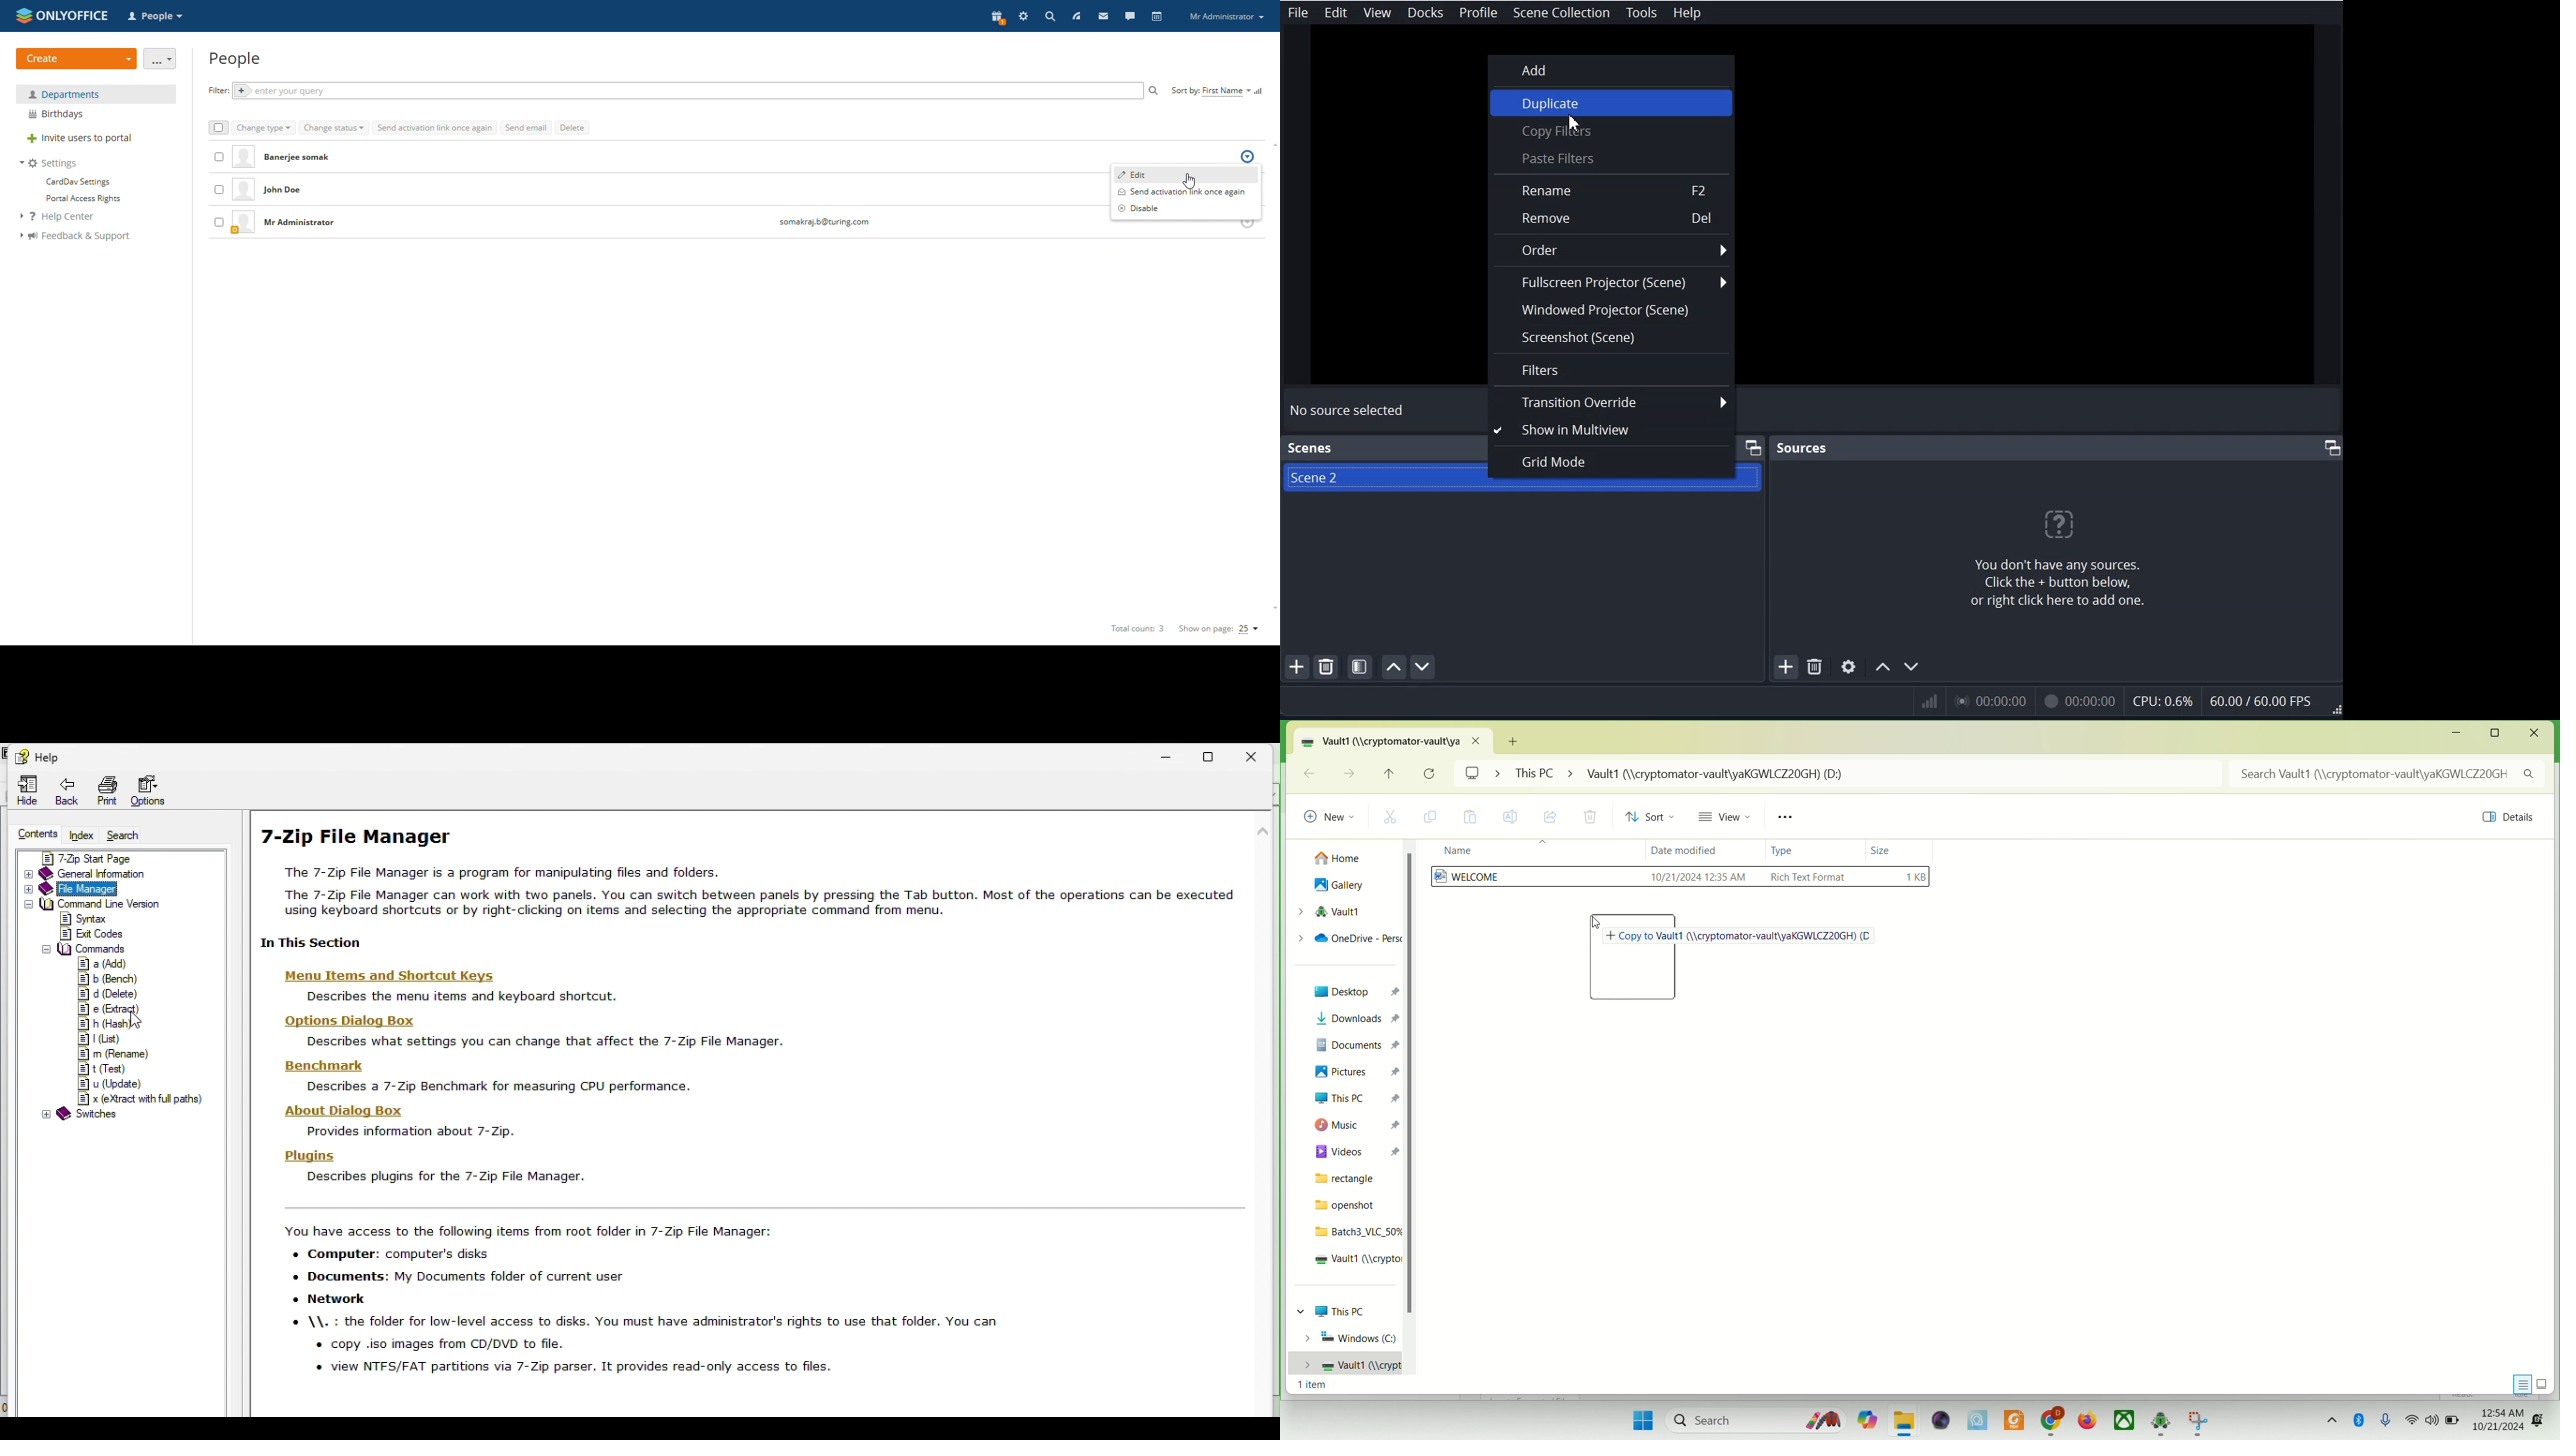 This screenshot has height=1456, width=2576. I want to click on disable, so click(1186, 209).